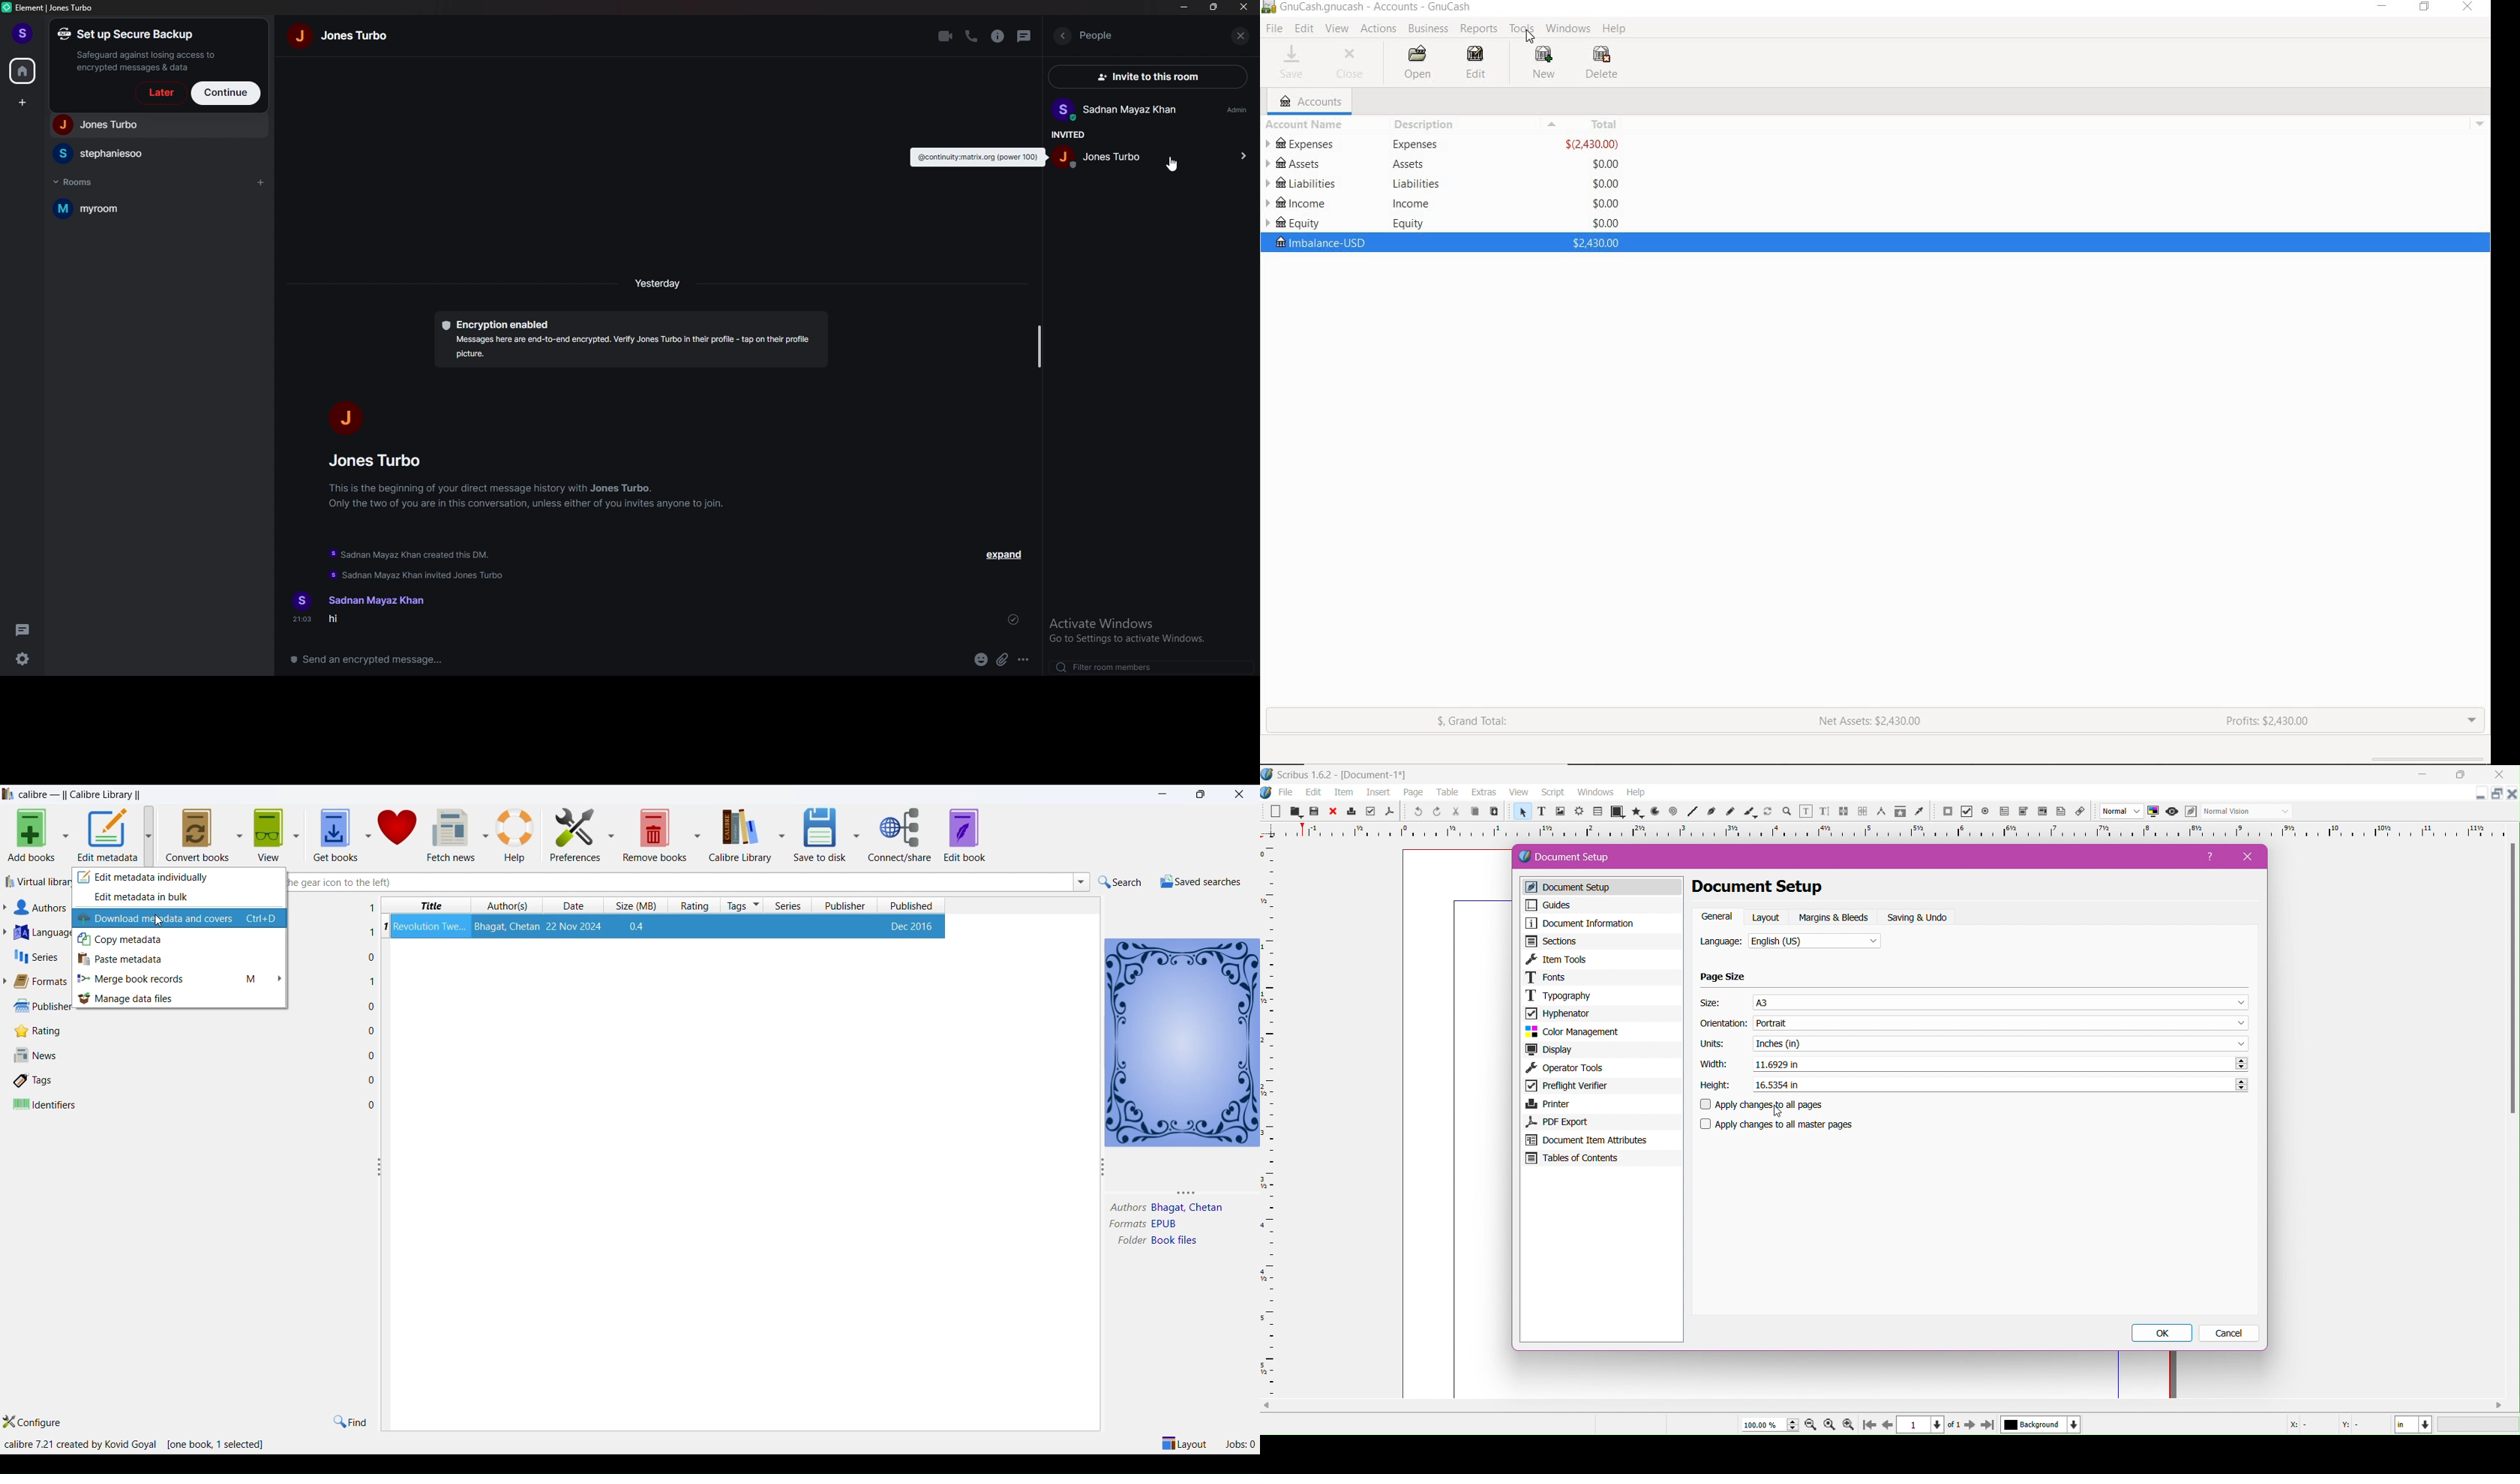 The height and width of the screenshot is (1484, 2520). I want to click on select, so click(1521, 814).